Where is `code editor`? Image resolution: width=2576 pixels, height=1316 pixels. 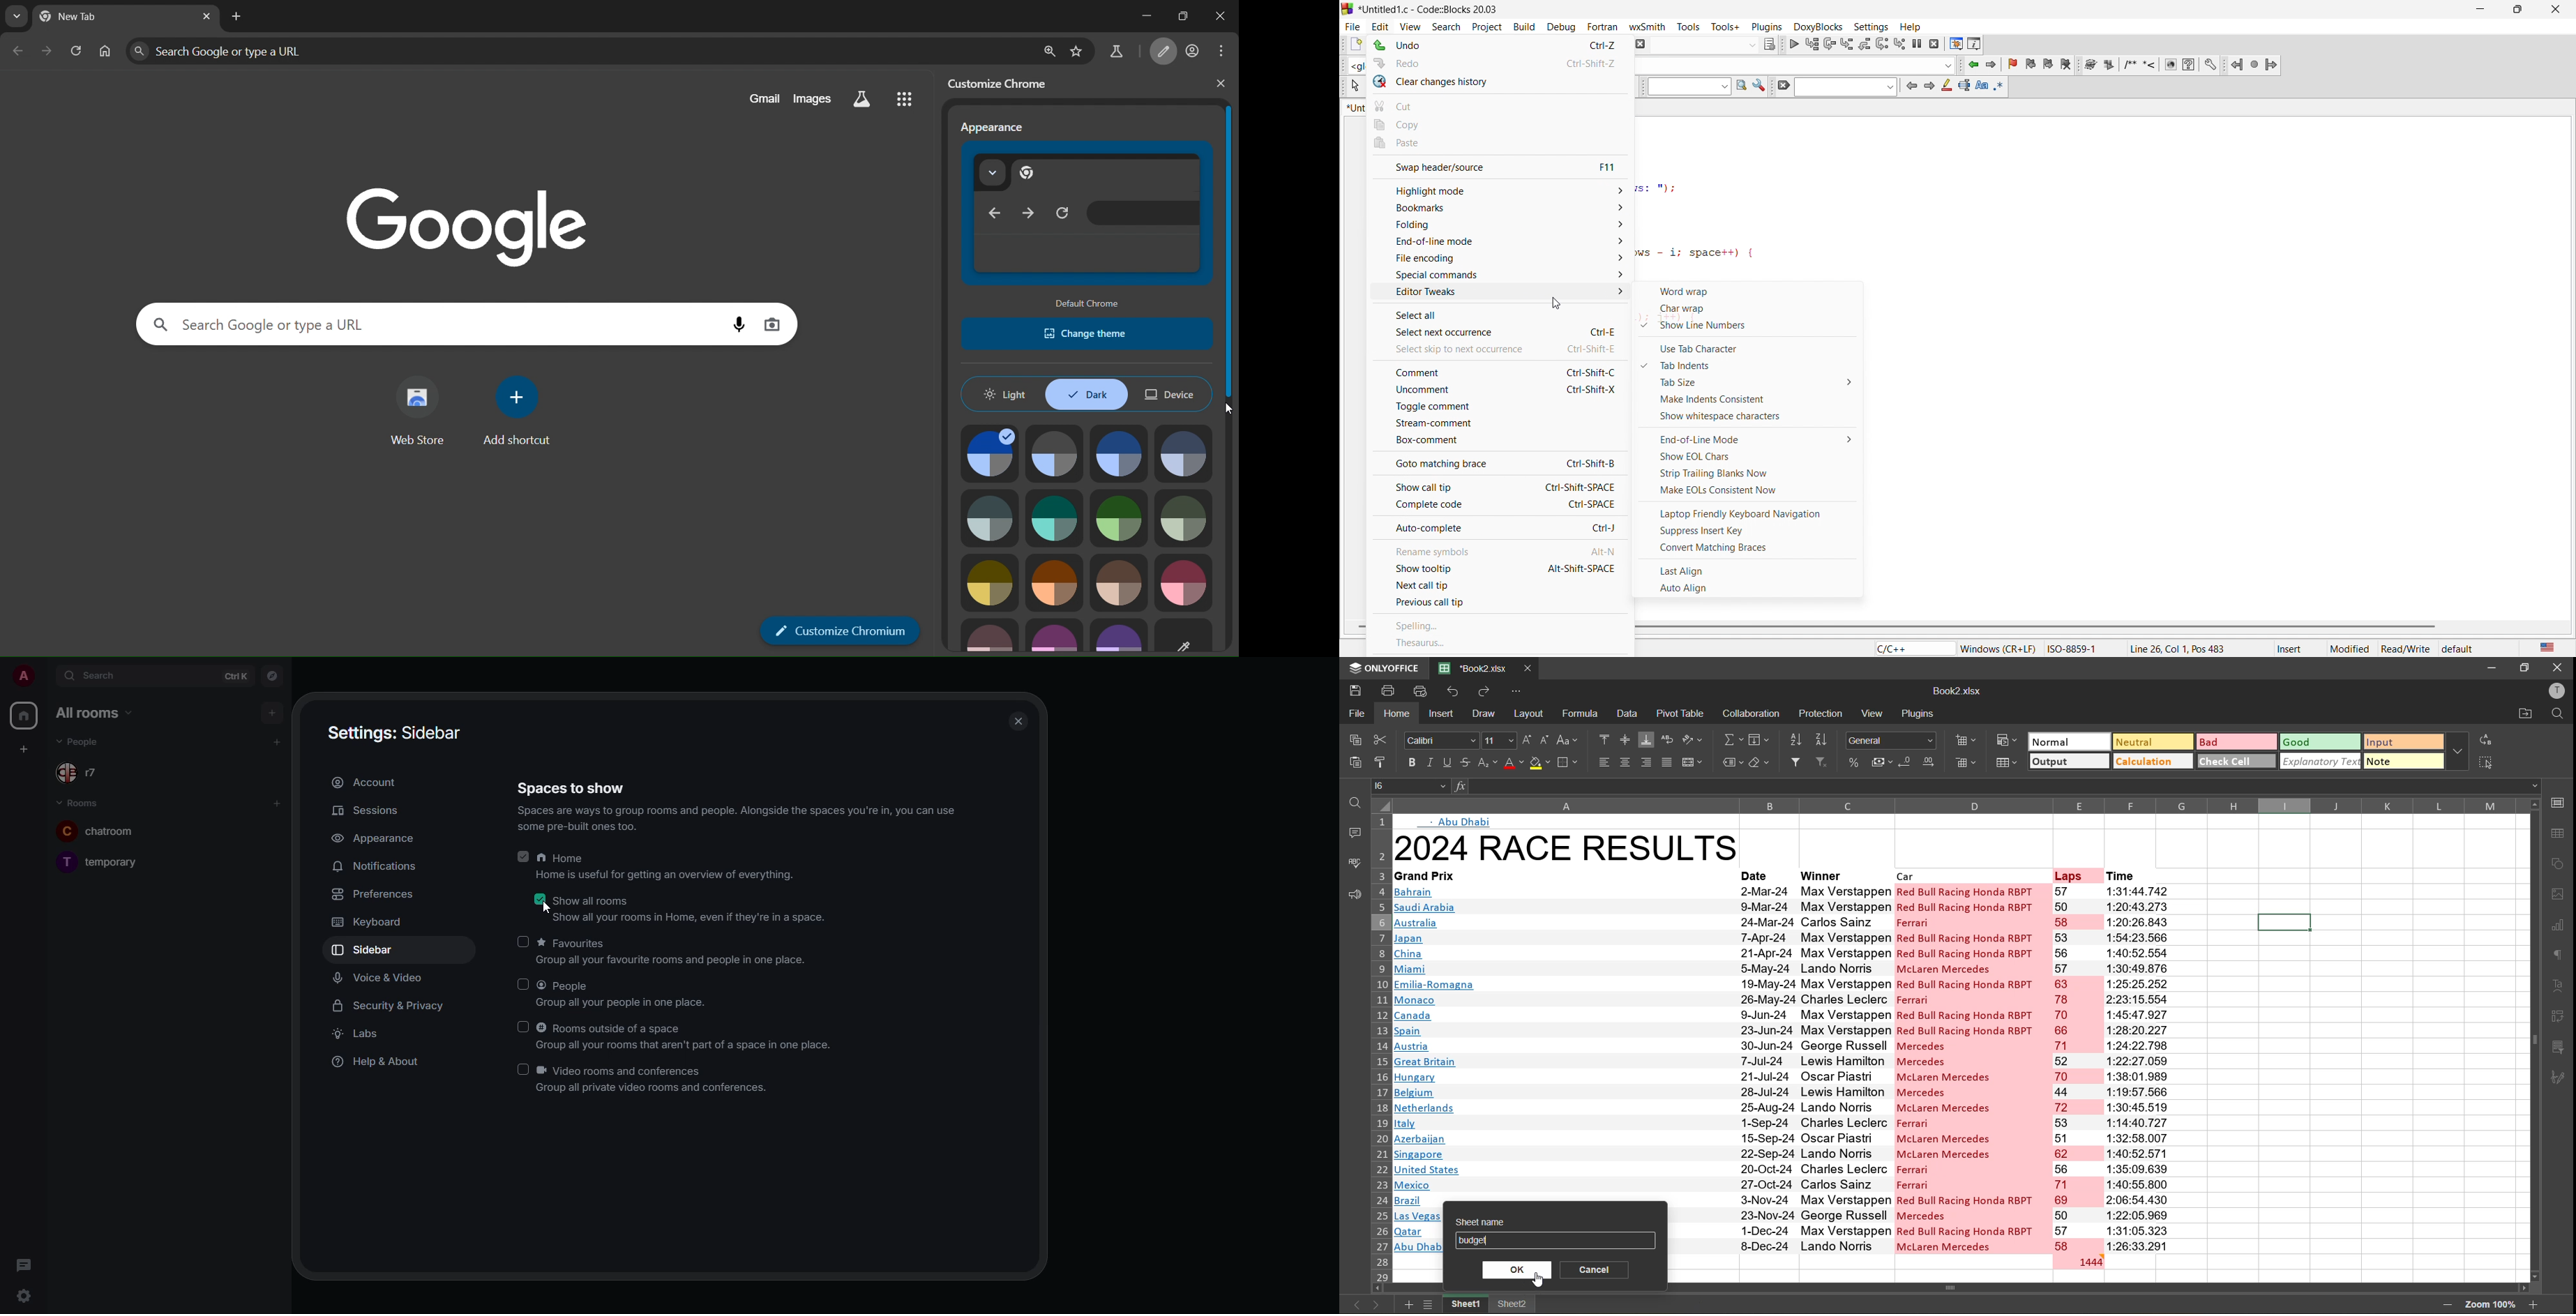 code editor is located at coordinates (1807, 197).